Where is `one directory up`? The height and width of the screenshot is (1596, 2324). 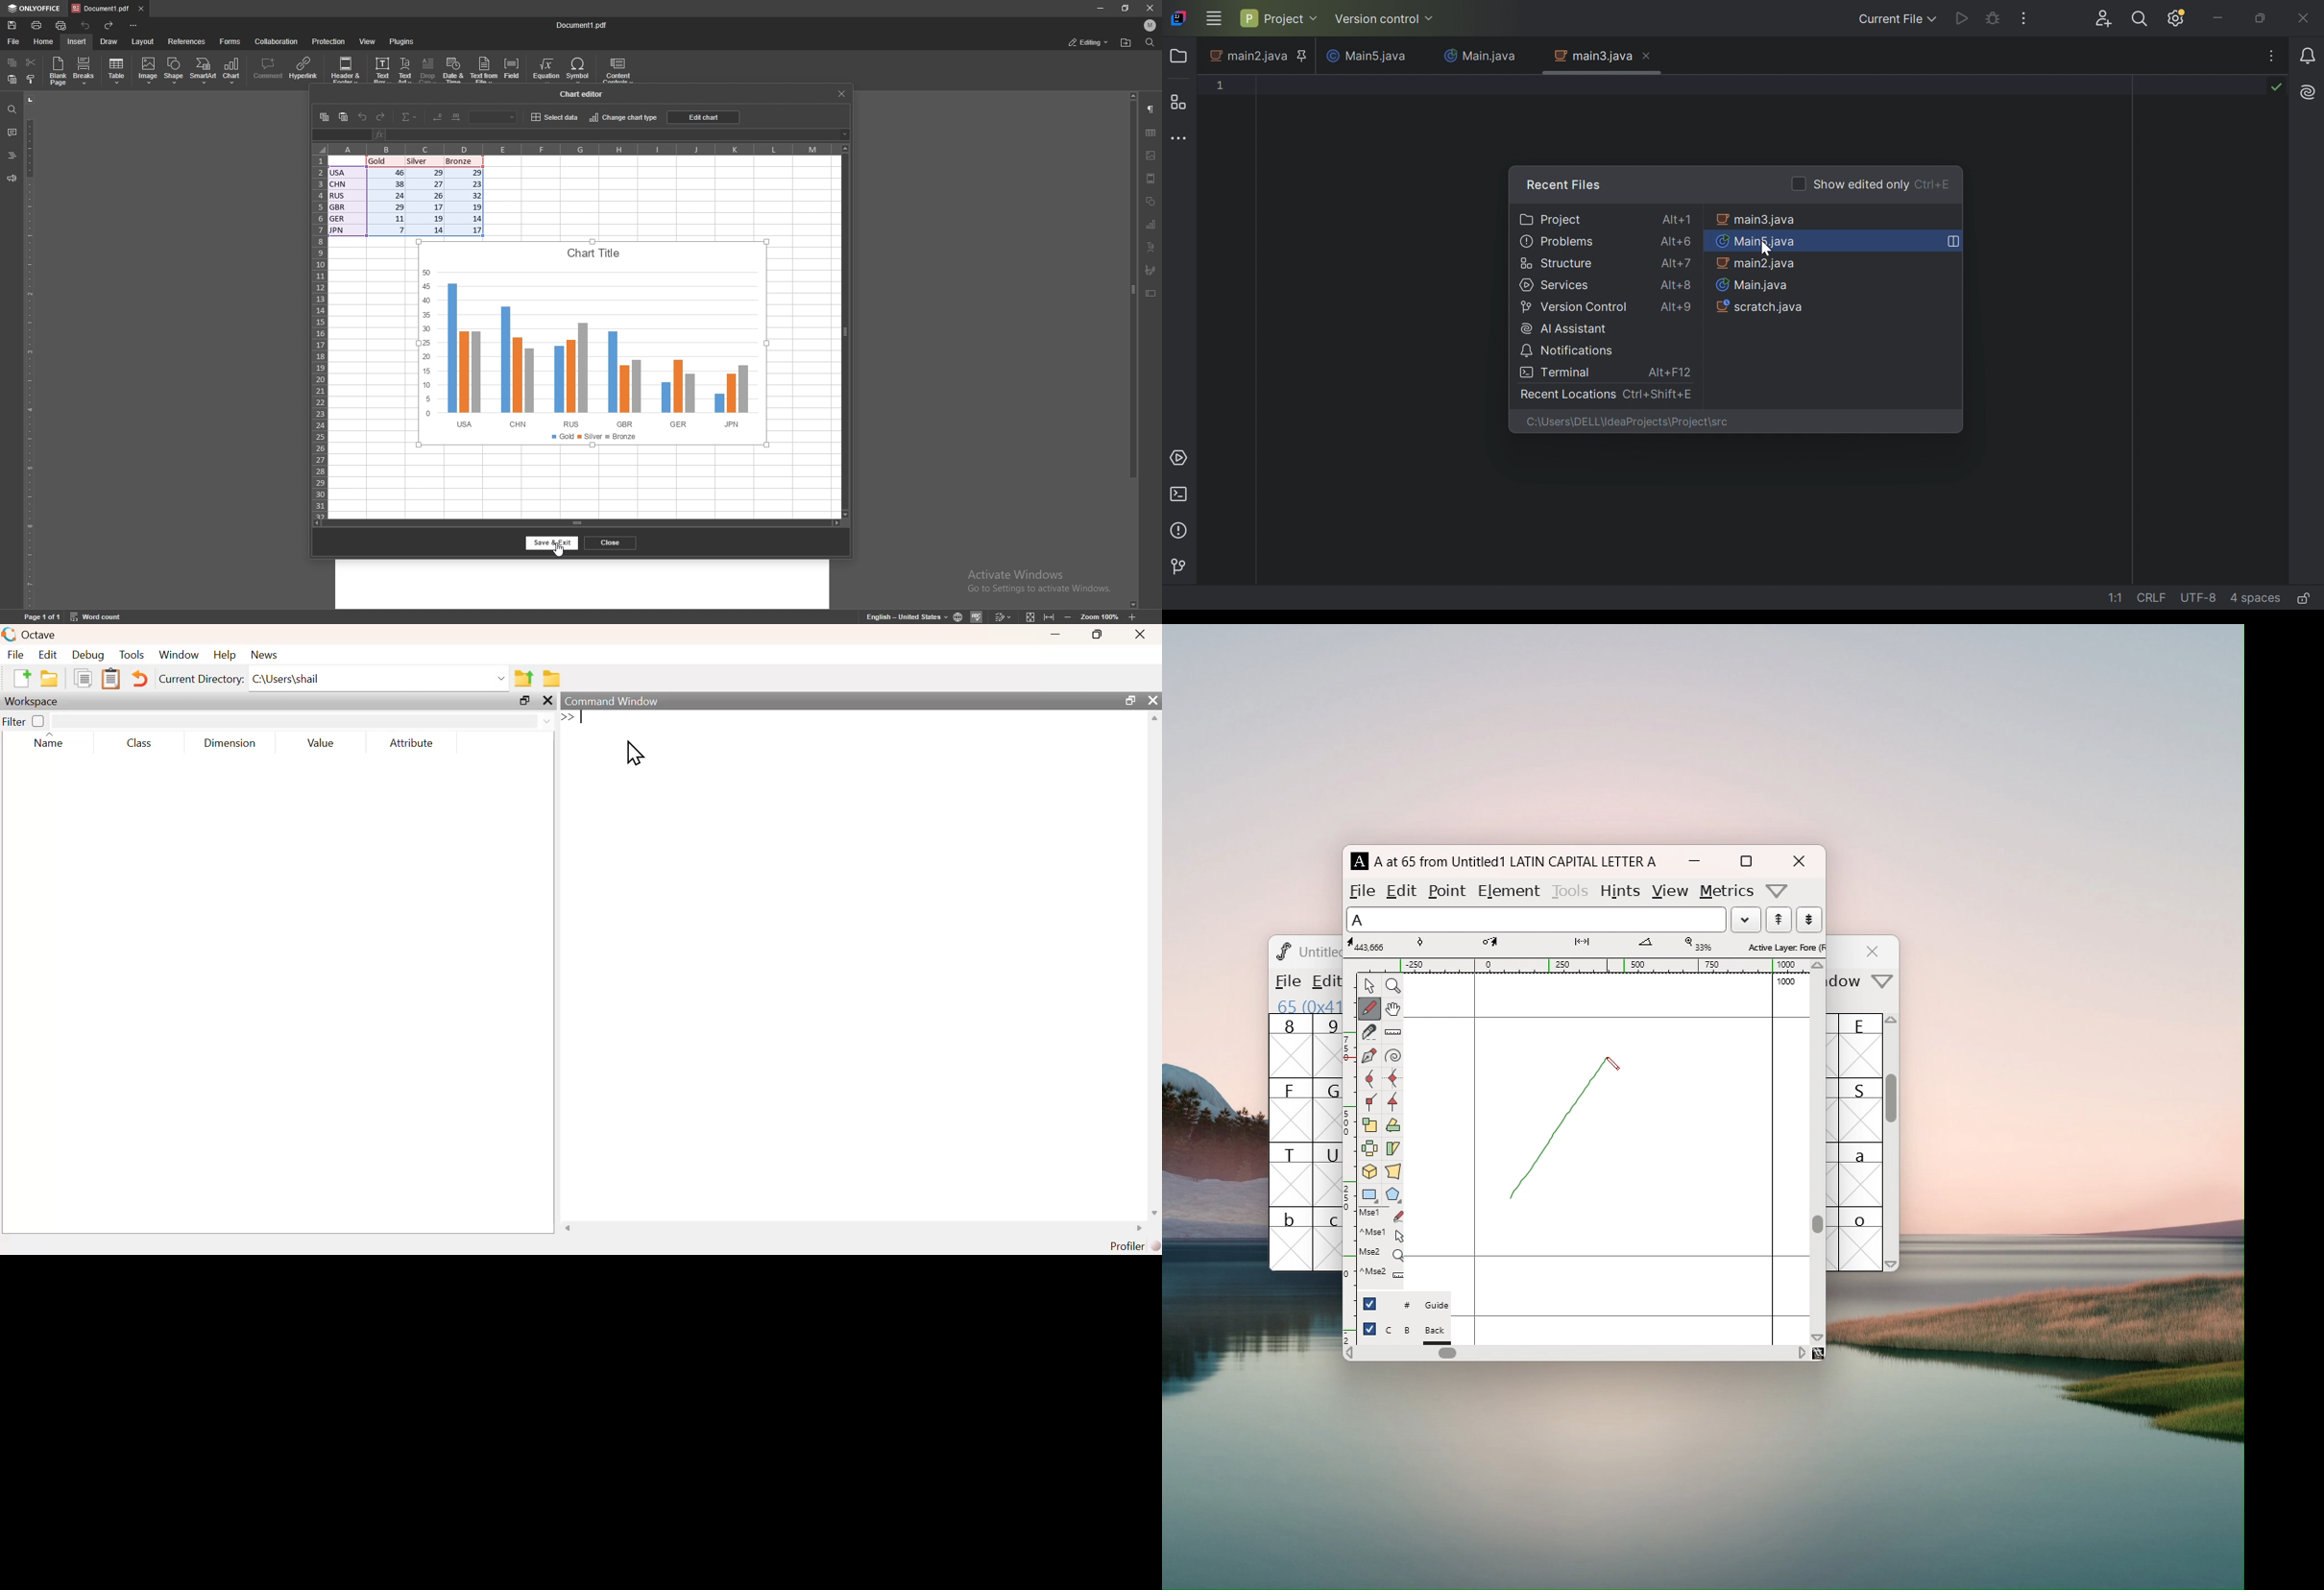 one directory up is located at coordinates (525, 677).